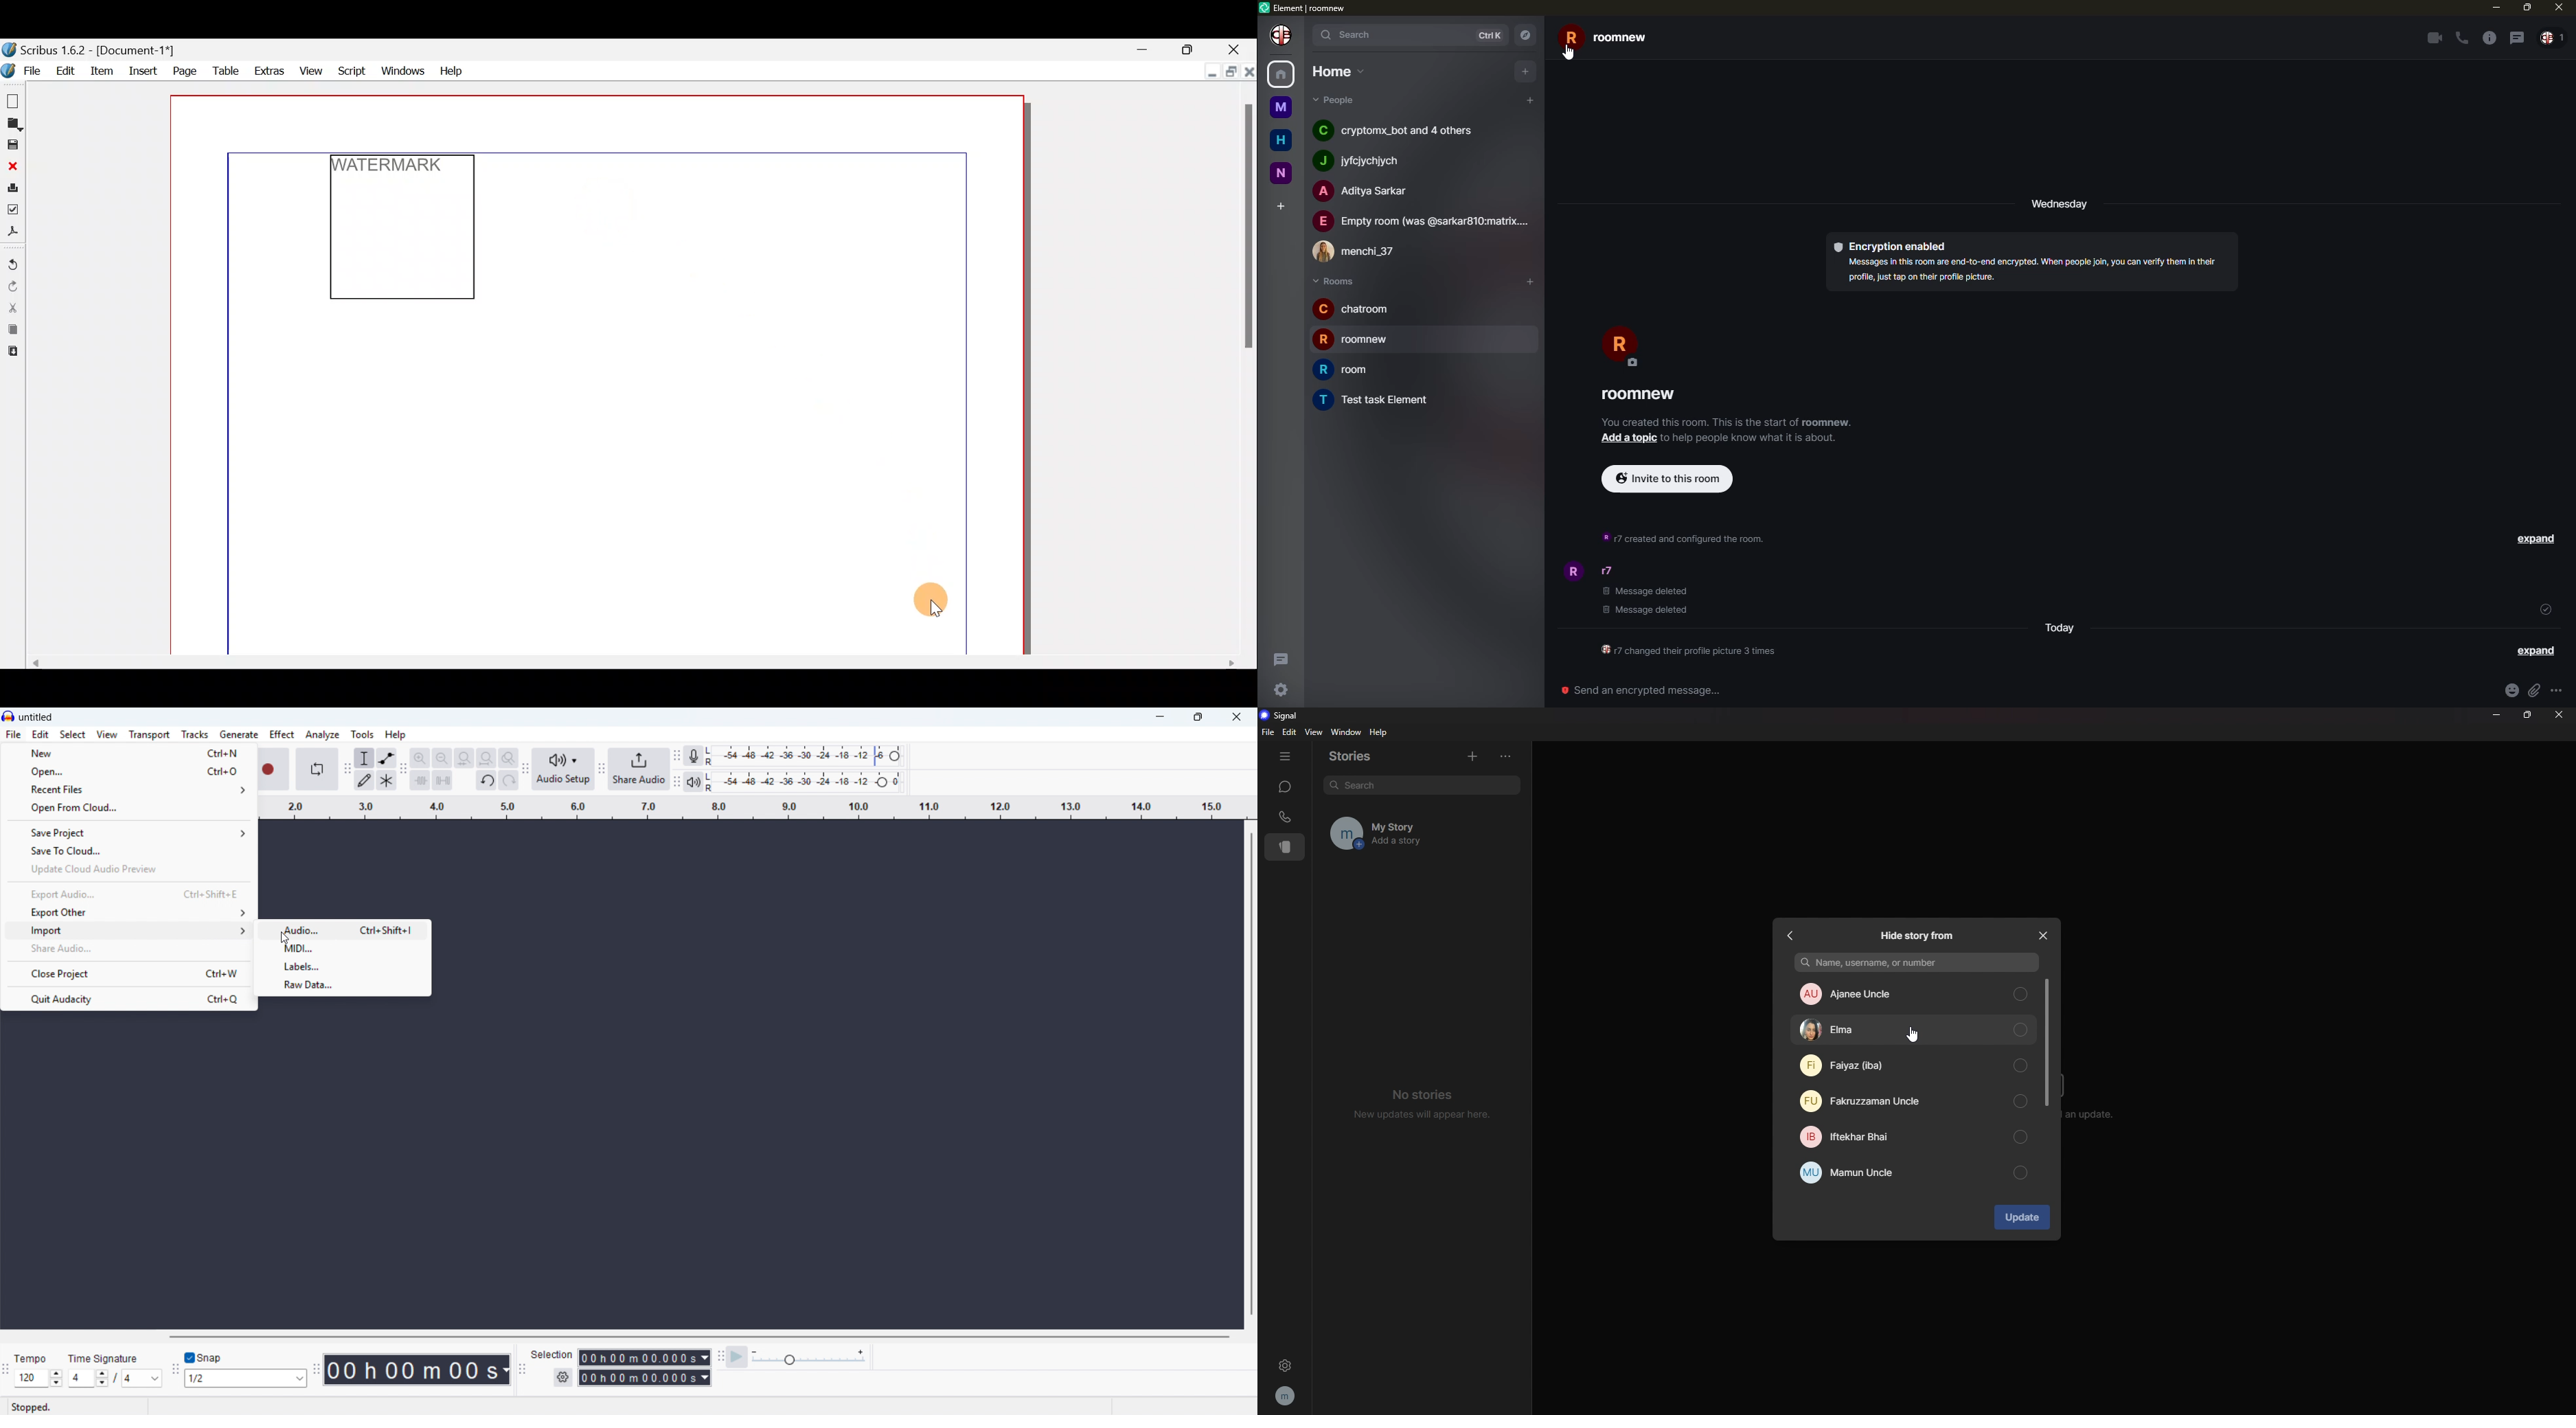  I want to click on Redo, so click(509, 781).